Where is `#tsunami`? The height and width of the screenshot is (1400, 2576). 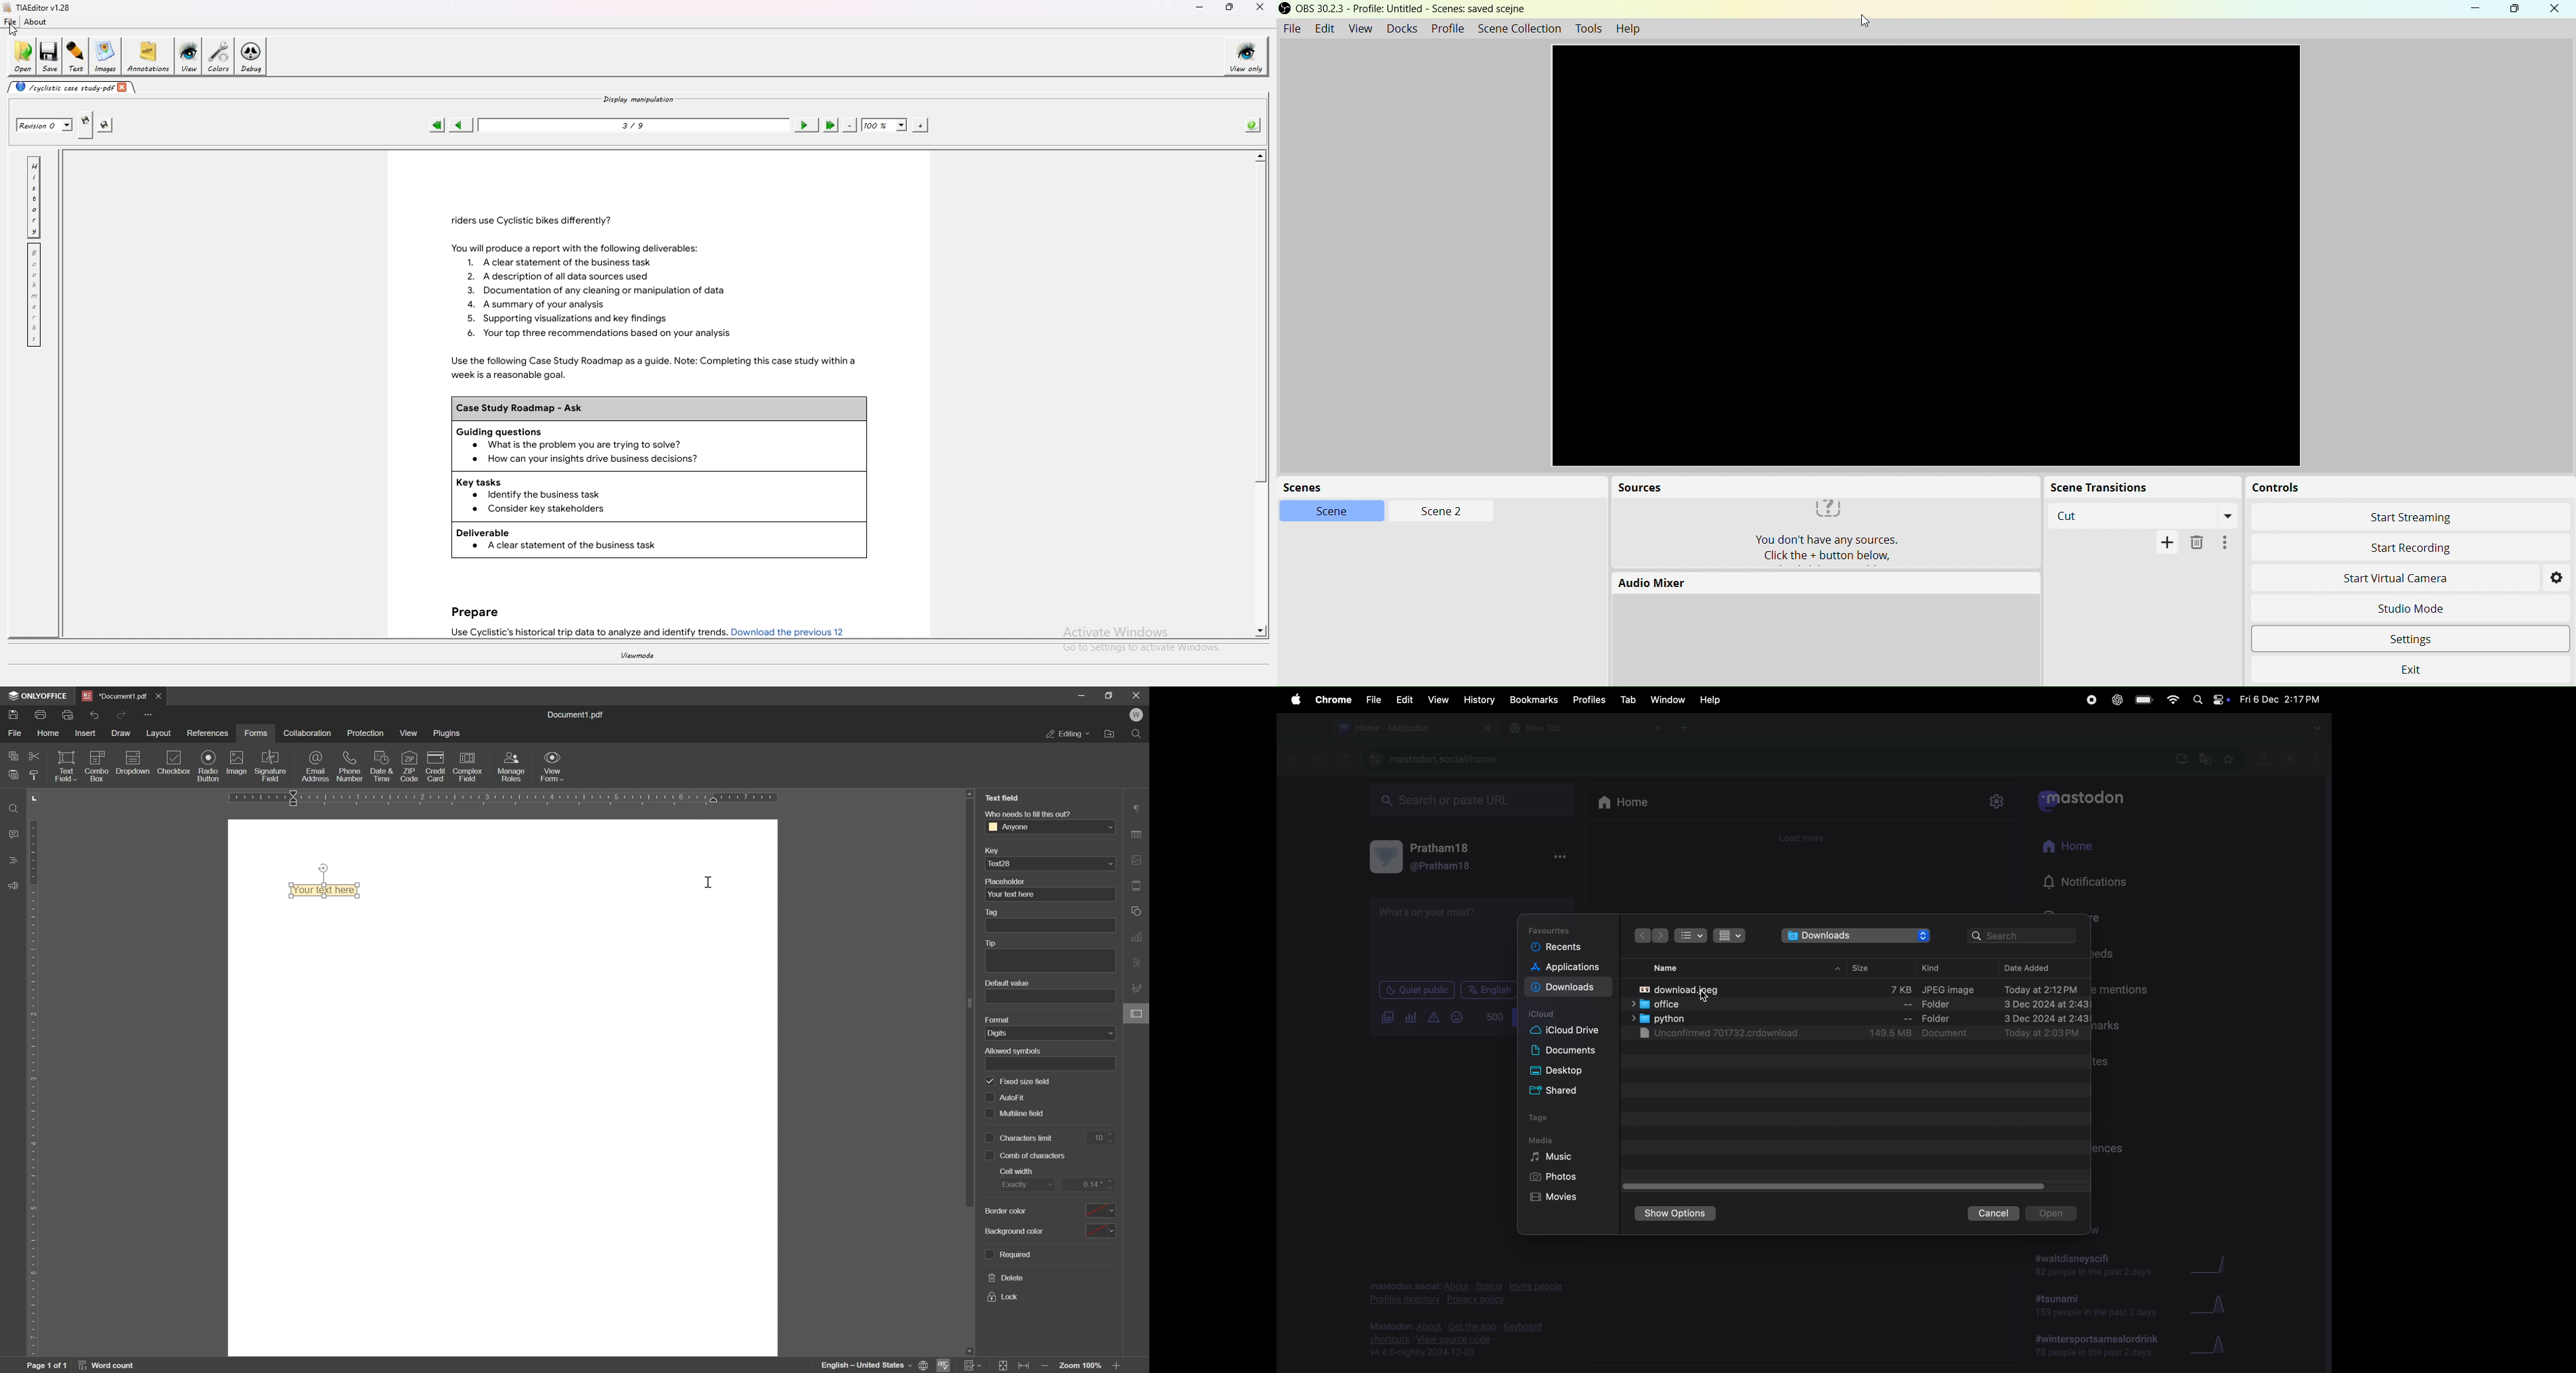 #tsunami is located at coordinates (2093, 1305).